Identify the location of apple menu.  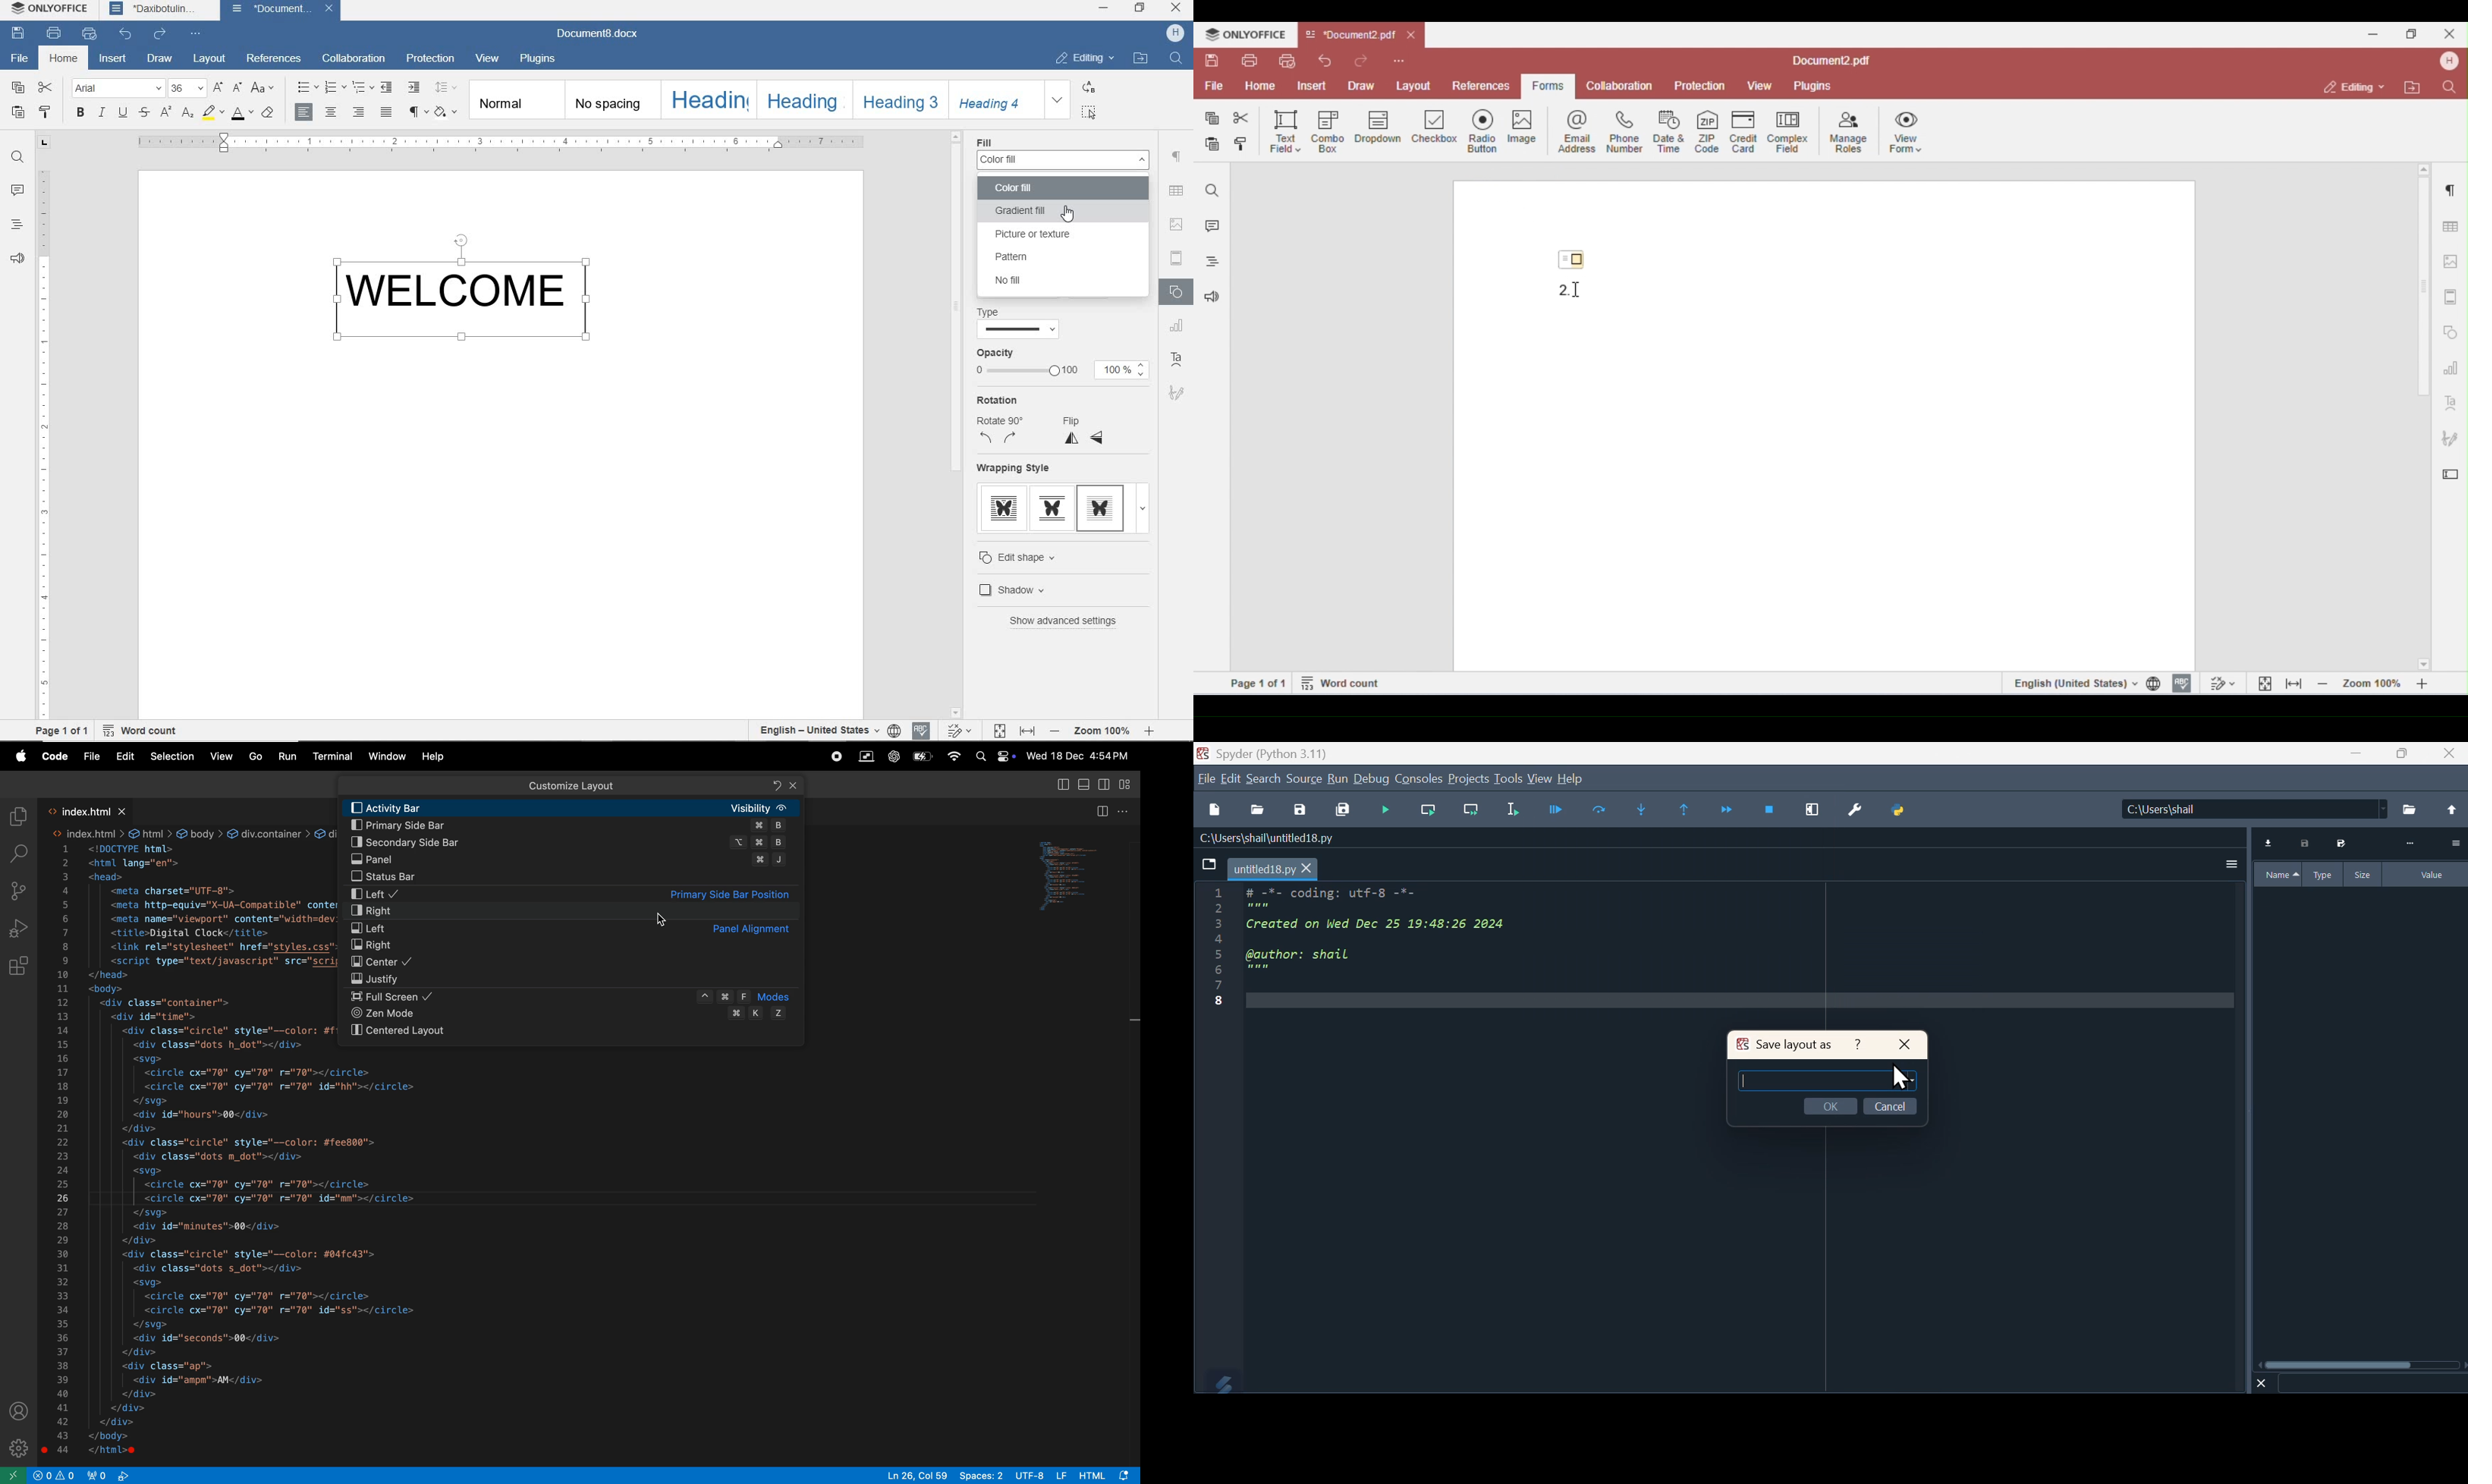
(19, 756).